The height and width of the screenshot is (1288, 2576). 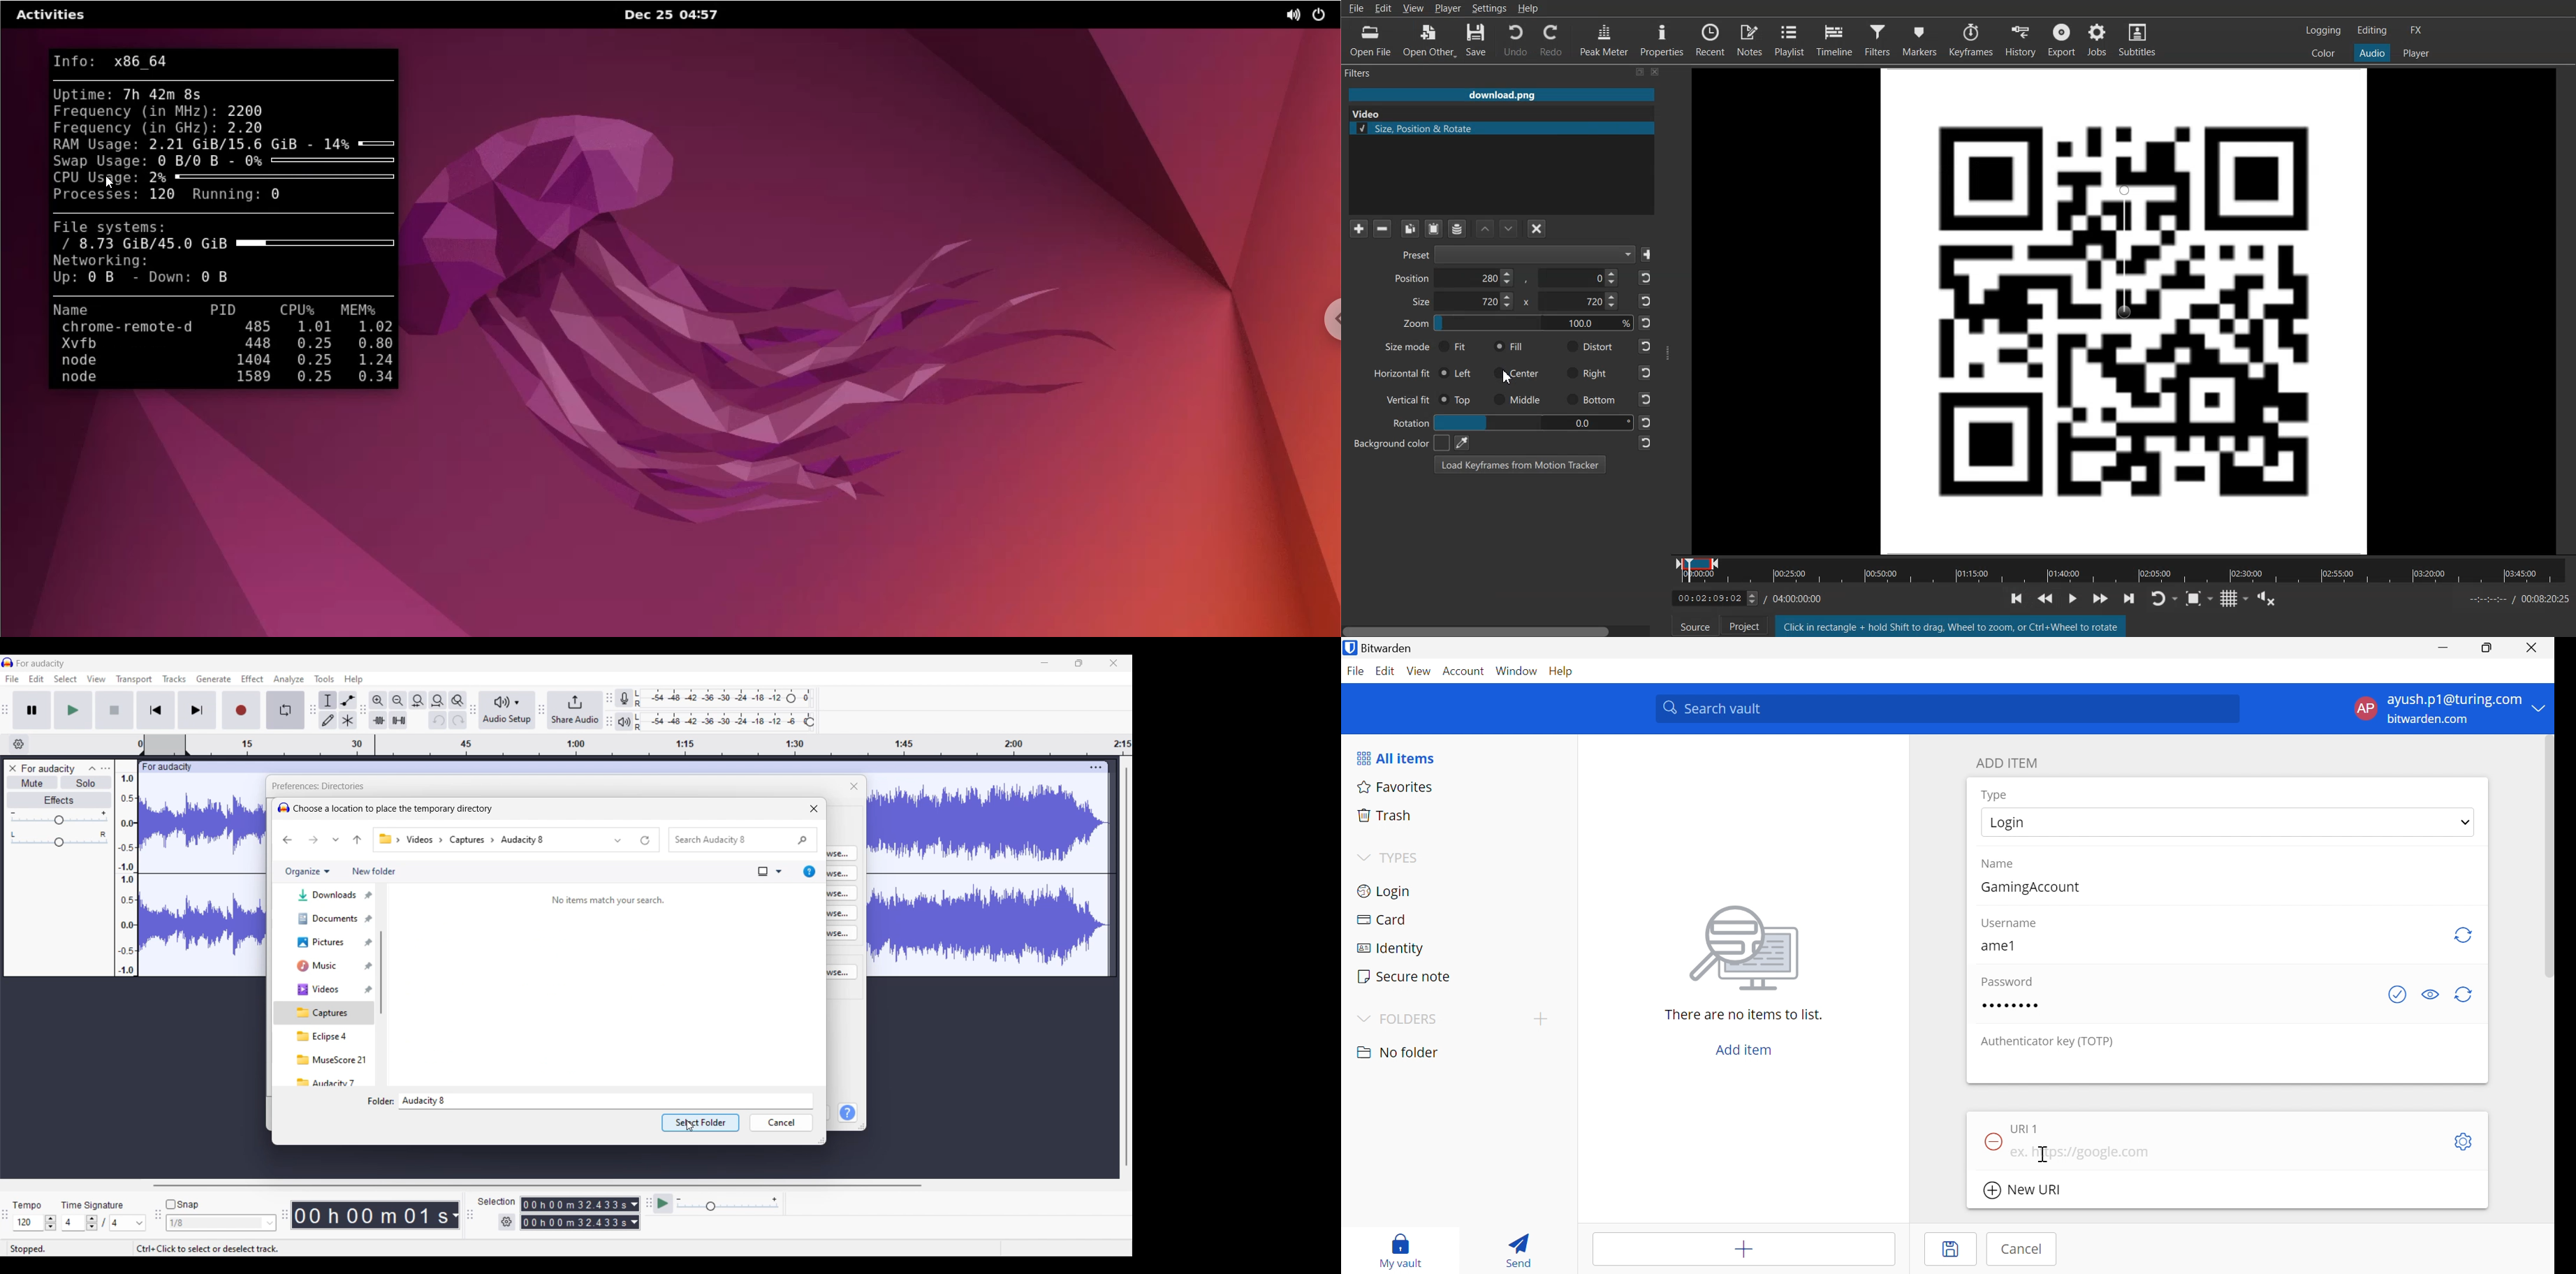 I want to click on Right, so click(x=1588, y=373).